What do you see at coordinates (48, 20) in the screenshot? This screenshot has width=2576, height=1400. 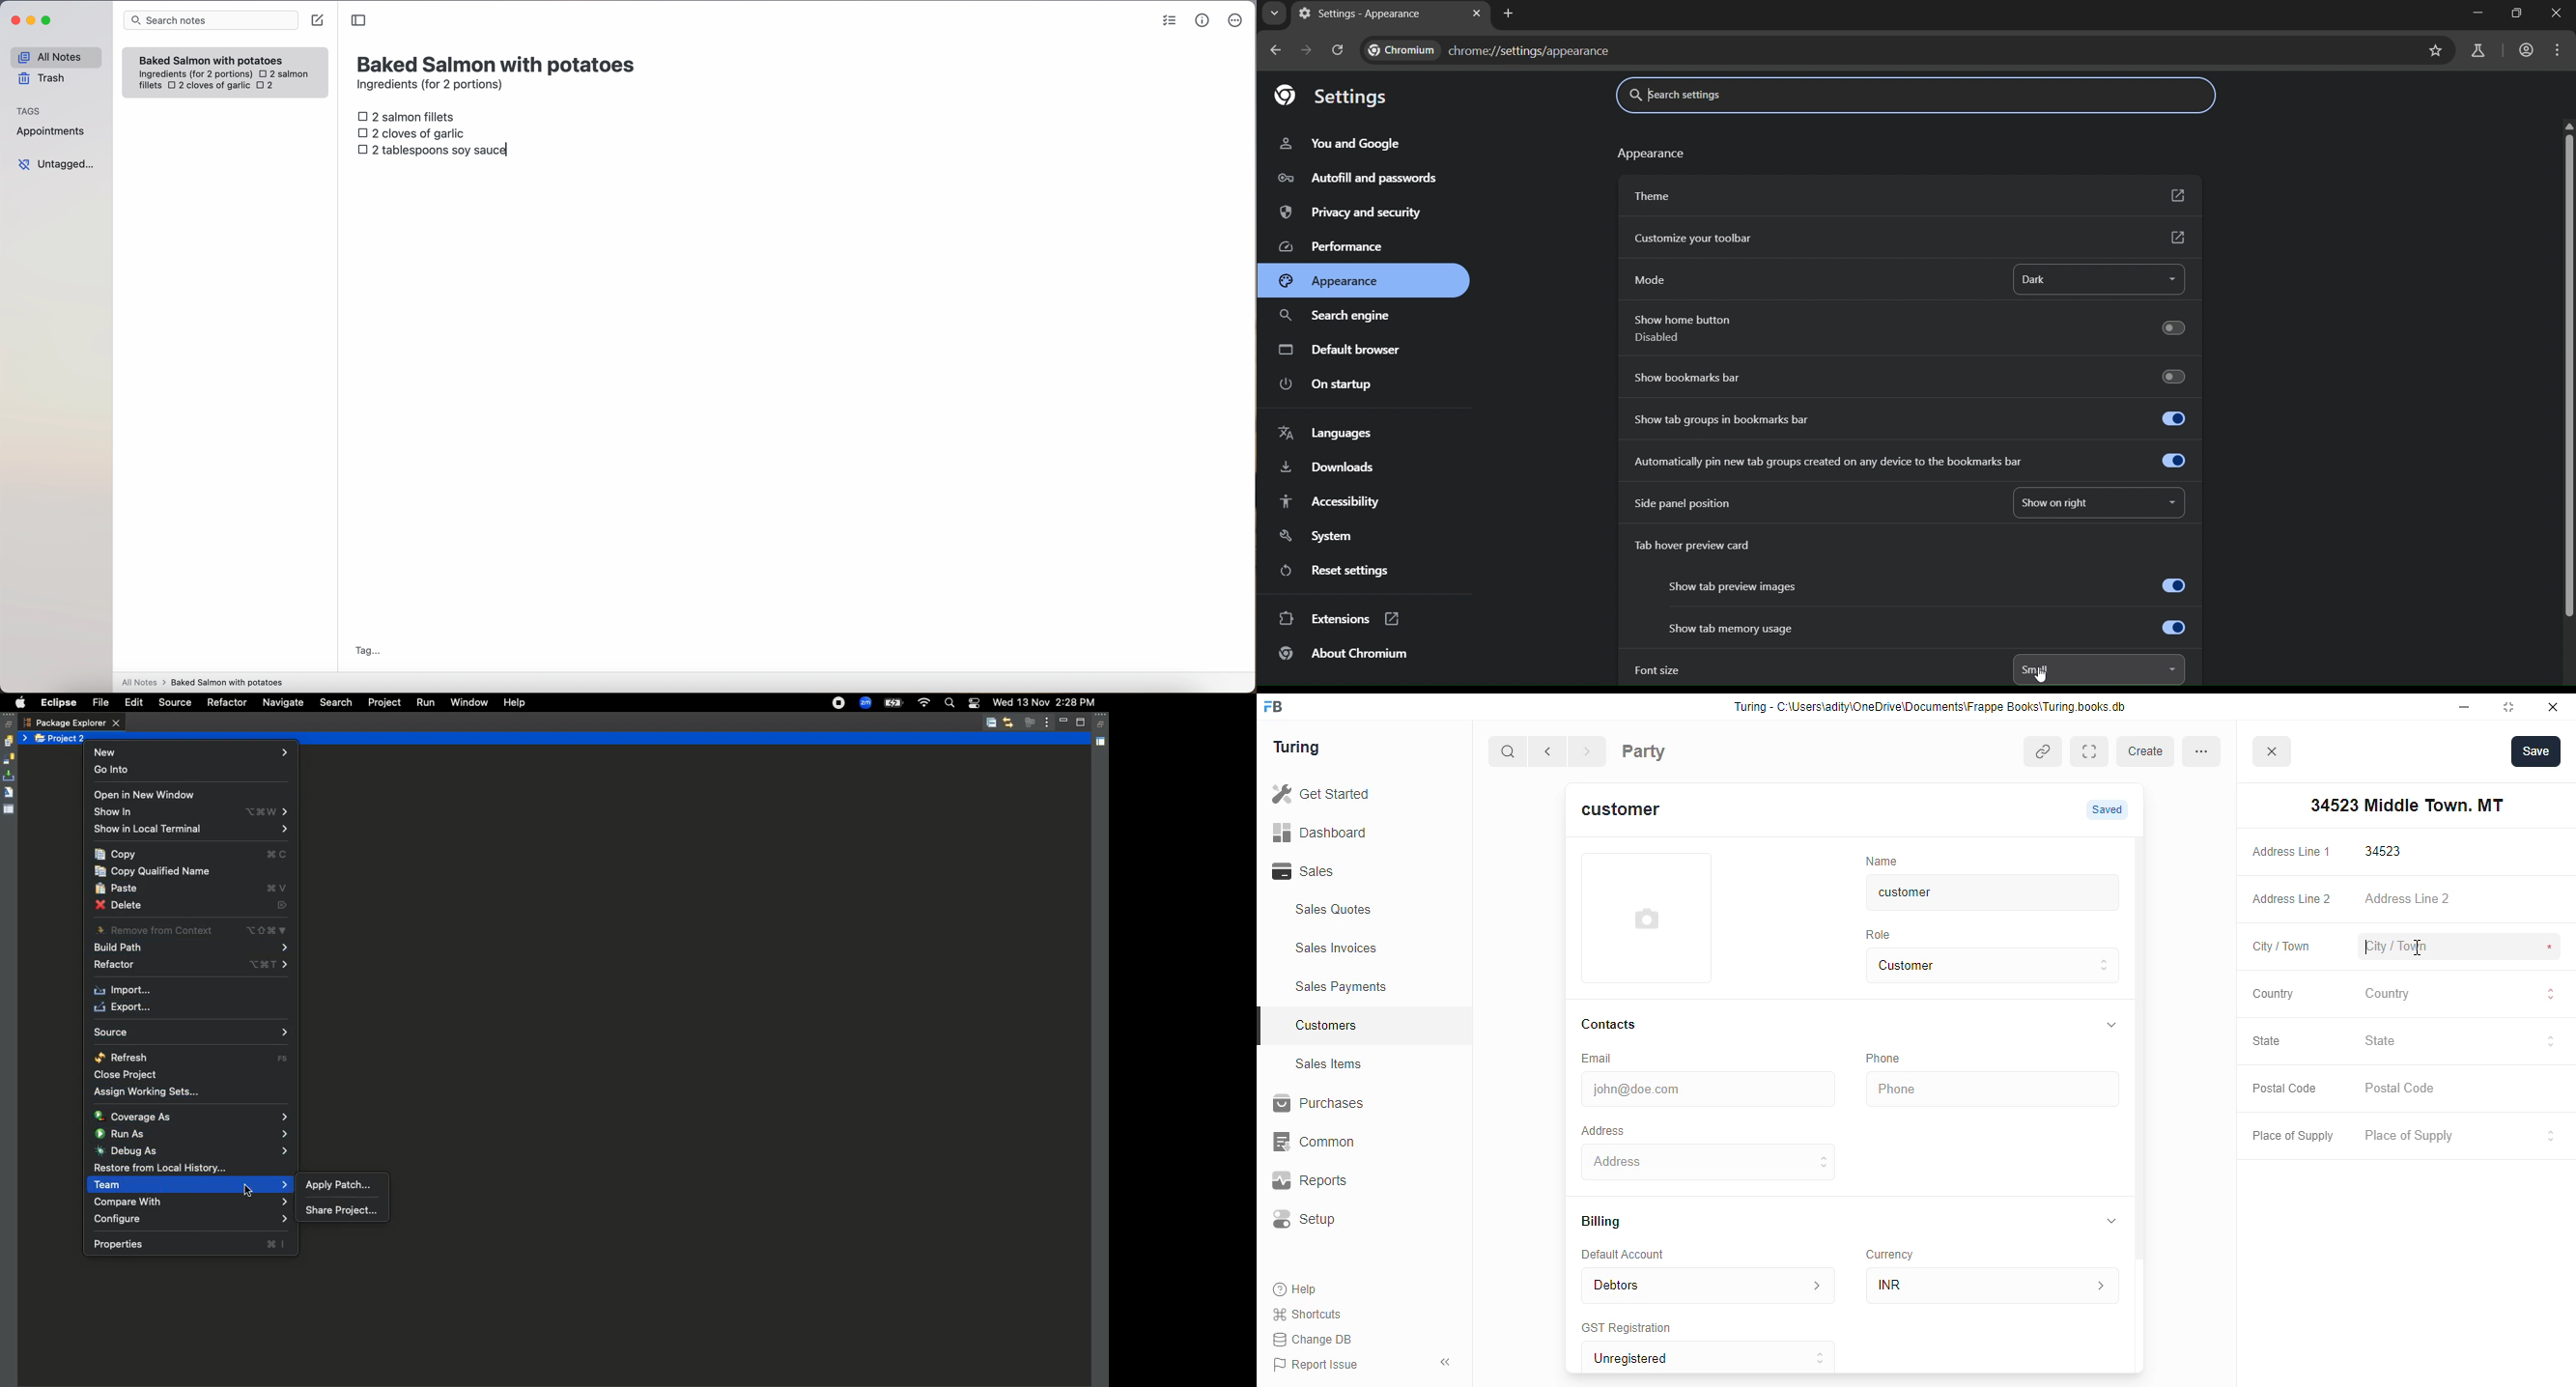 I see `maximize` at bounding box center [48, 20].